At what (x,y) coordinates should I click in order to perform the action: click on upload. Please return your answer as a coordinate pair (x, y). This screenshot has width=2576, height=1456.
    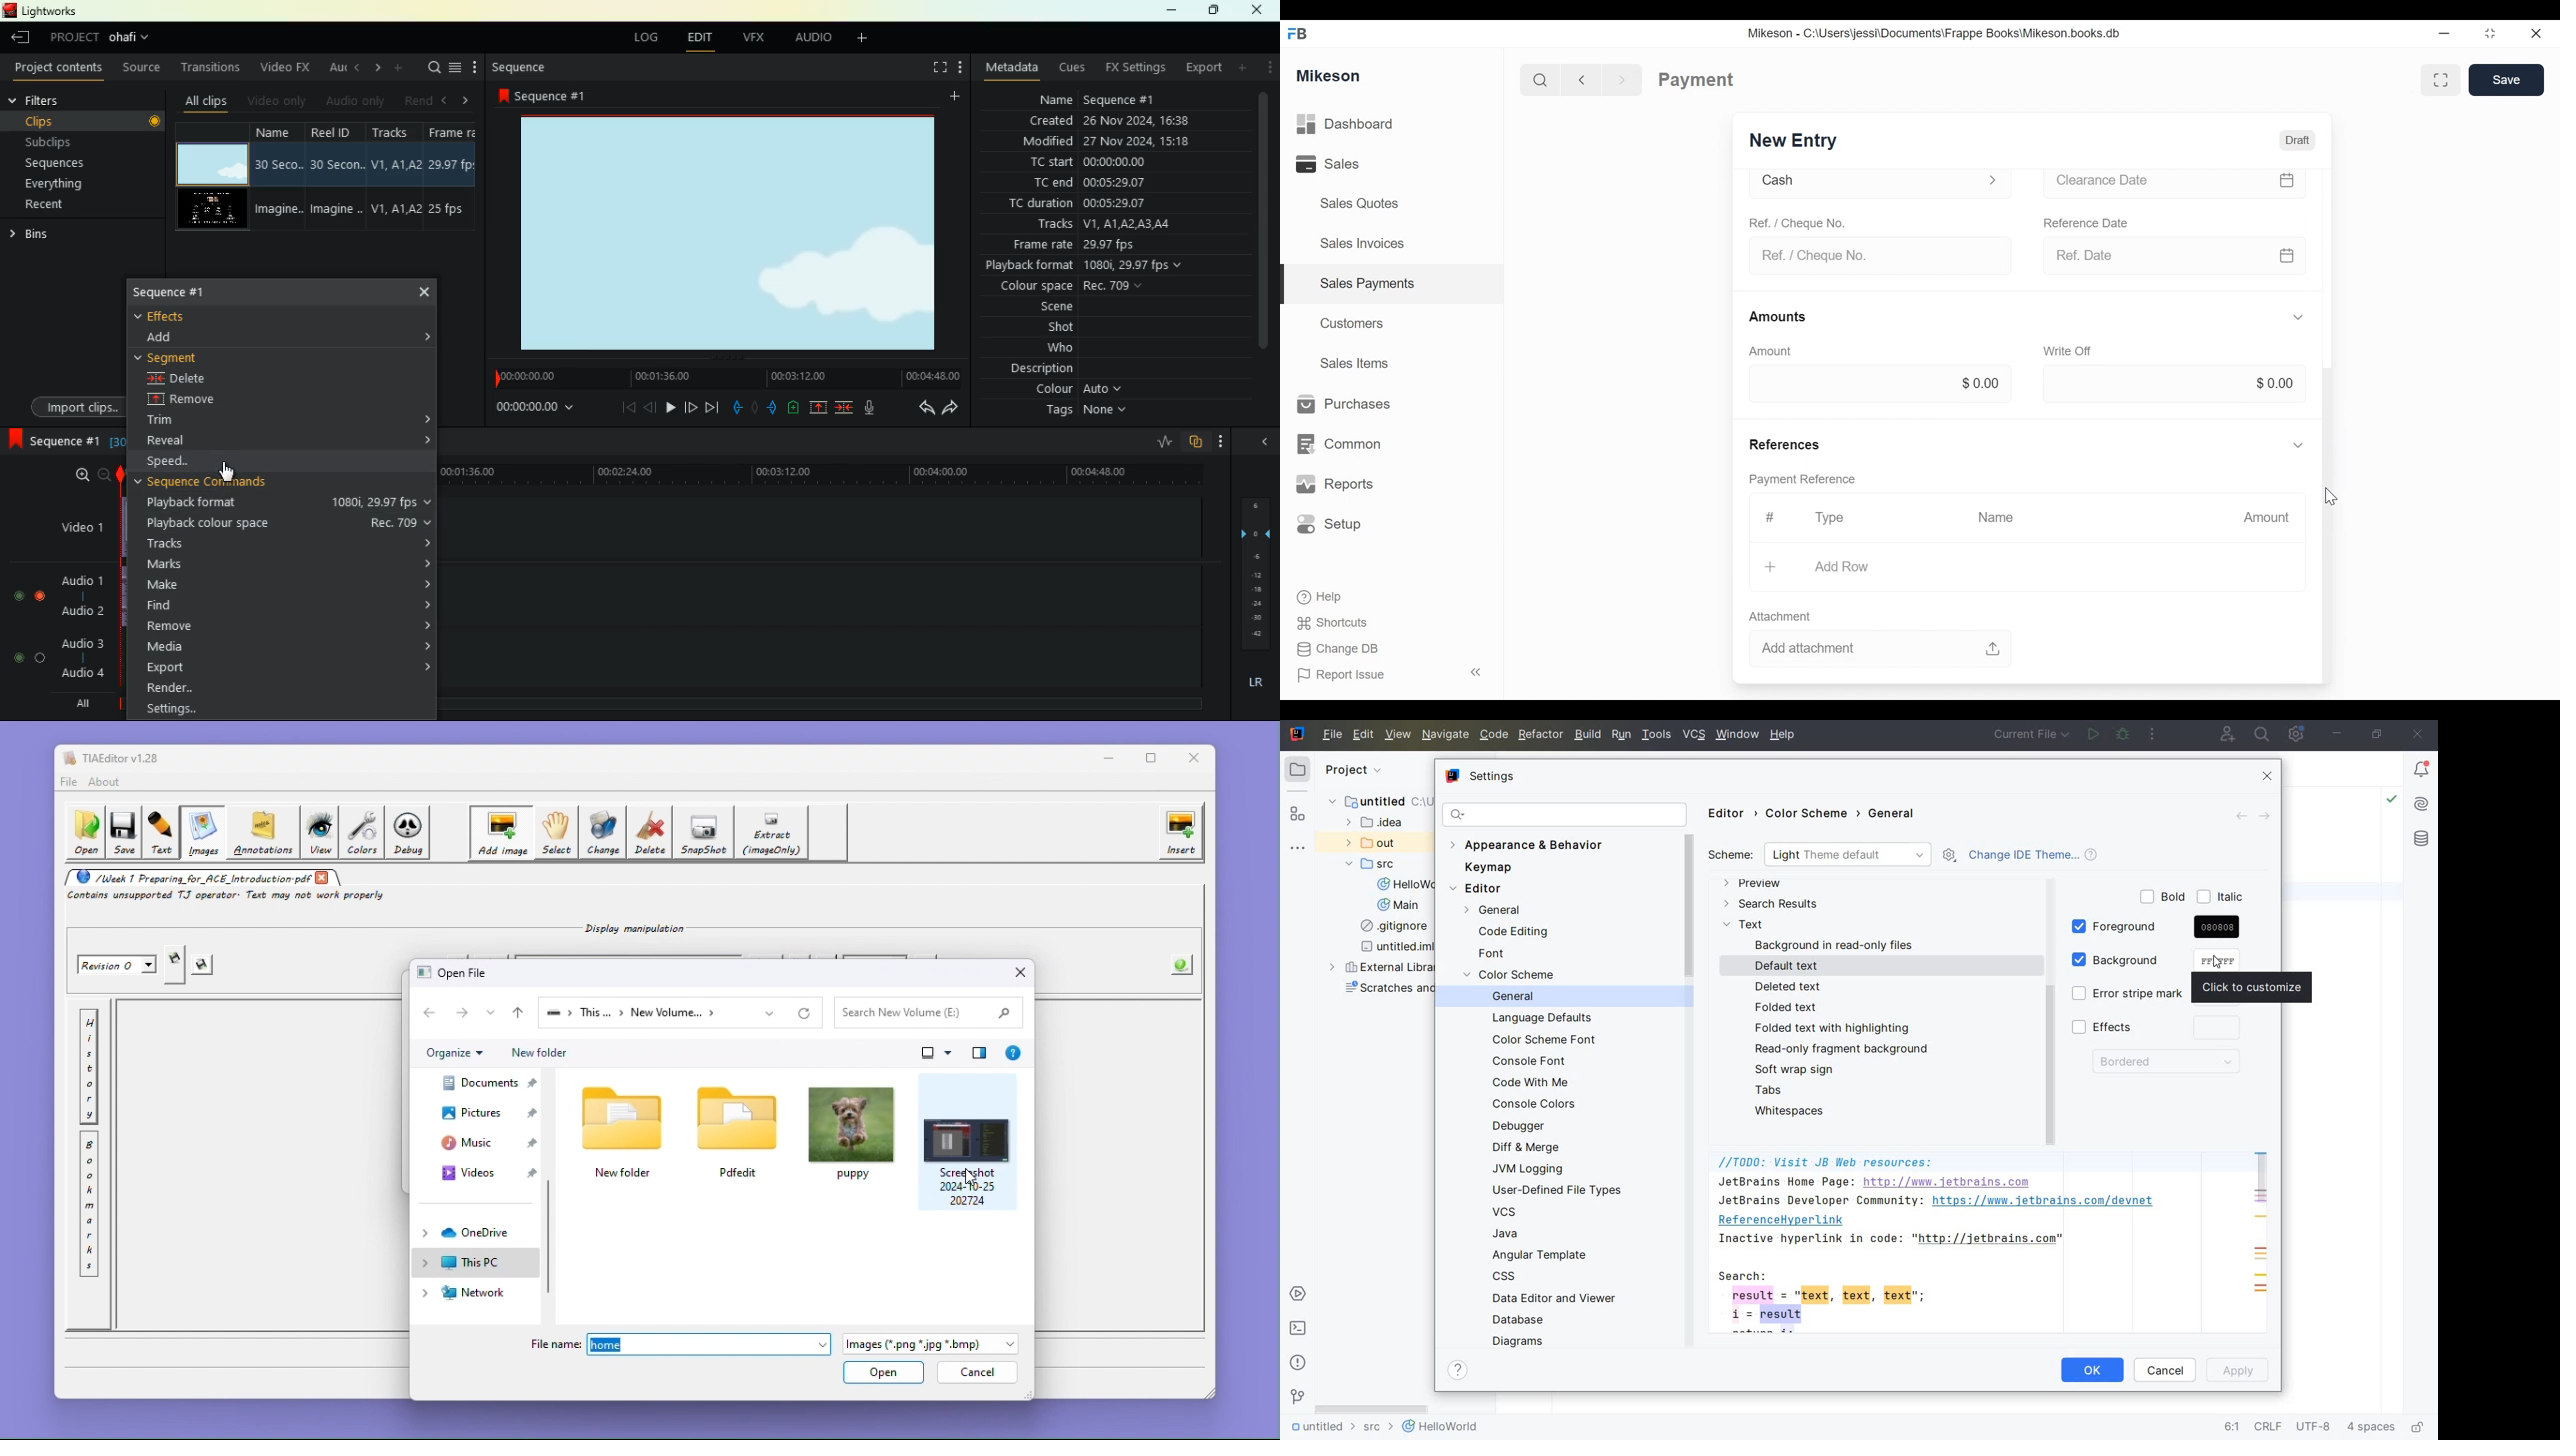
    Looking at the image, I should click on (1991, 646).